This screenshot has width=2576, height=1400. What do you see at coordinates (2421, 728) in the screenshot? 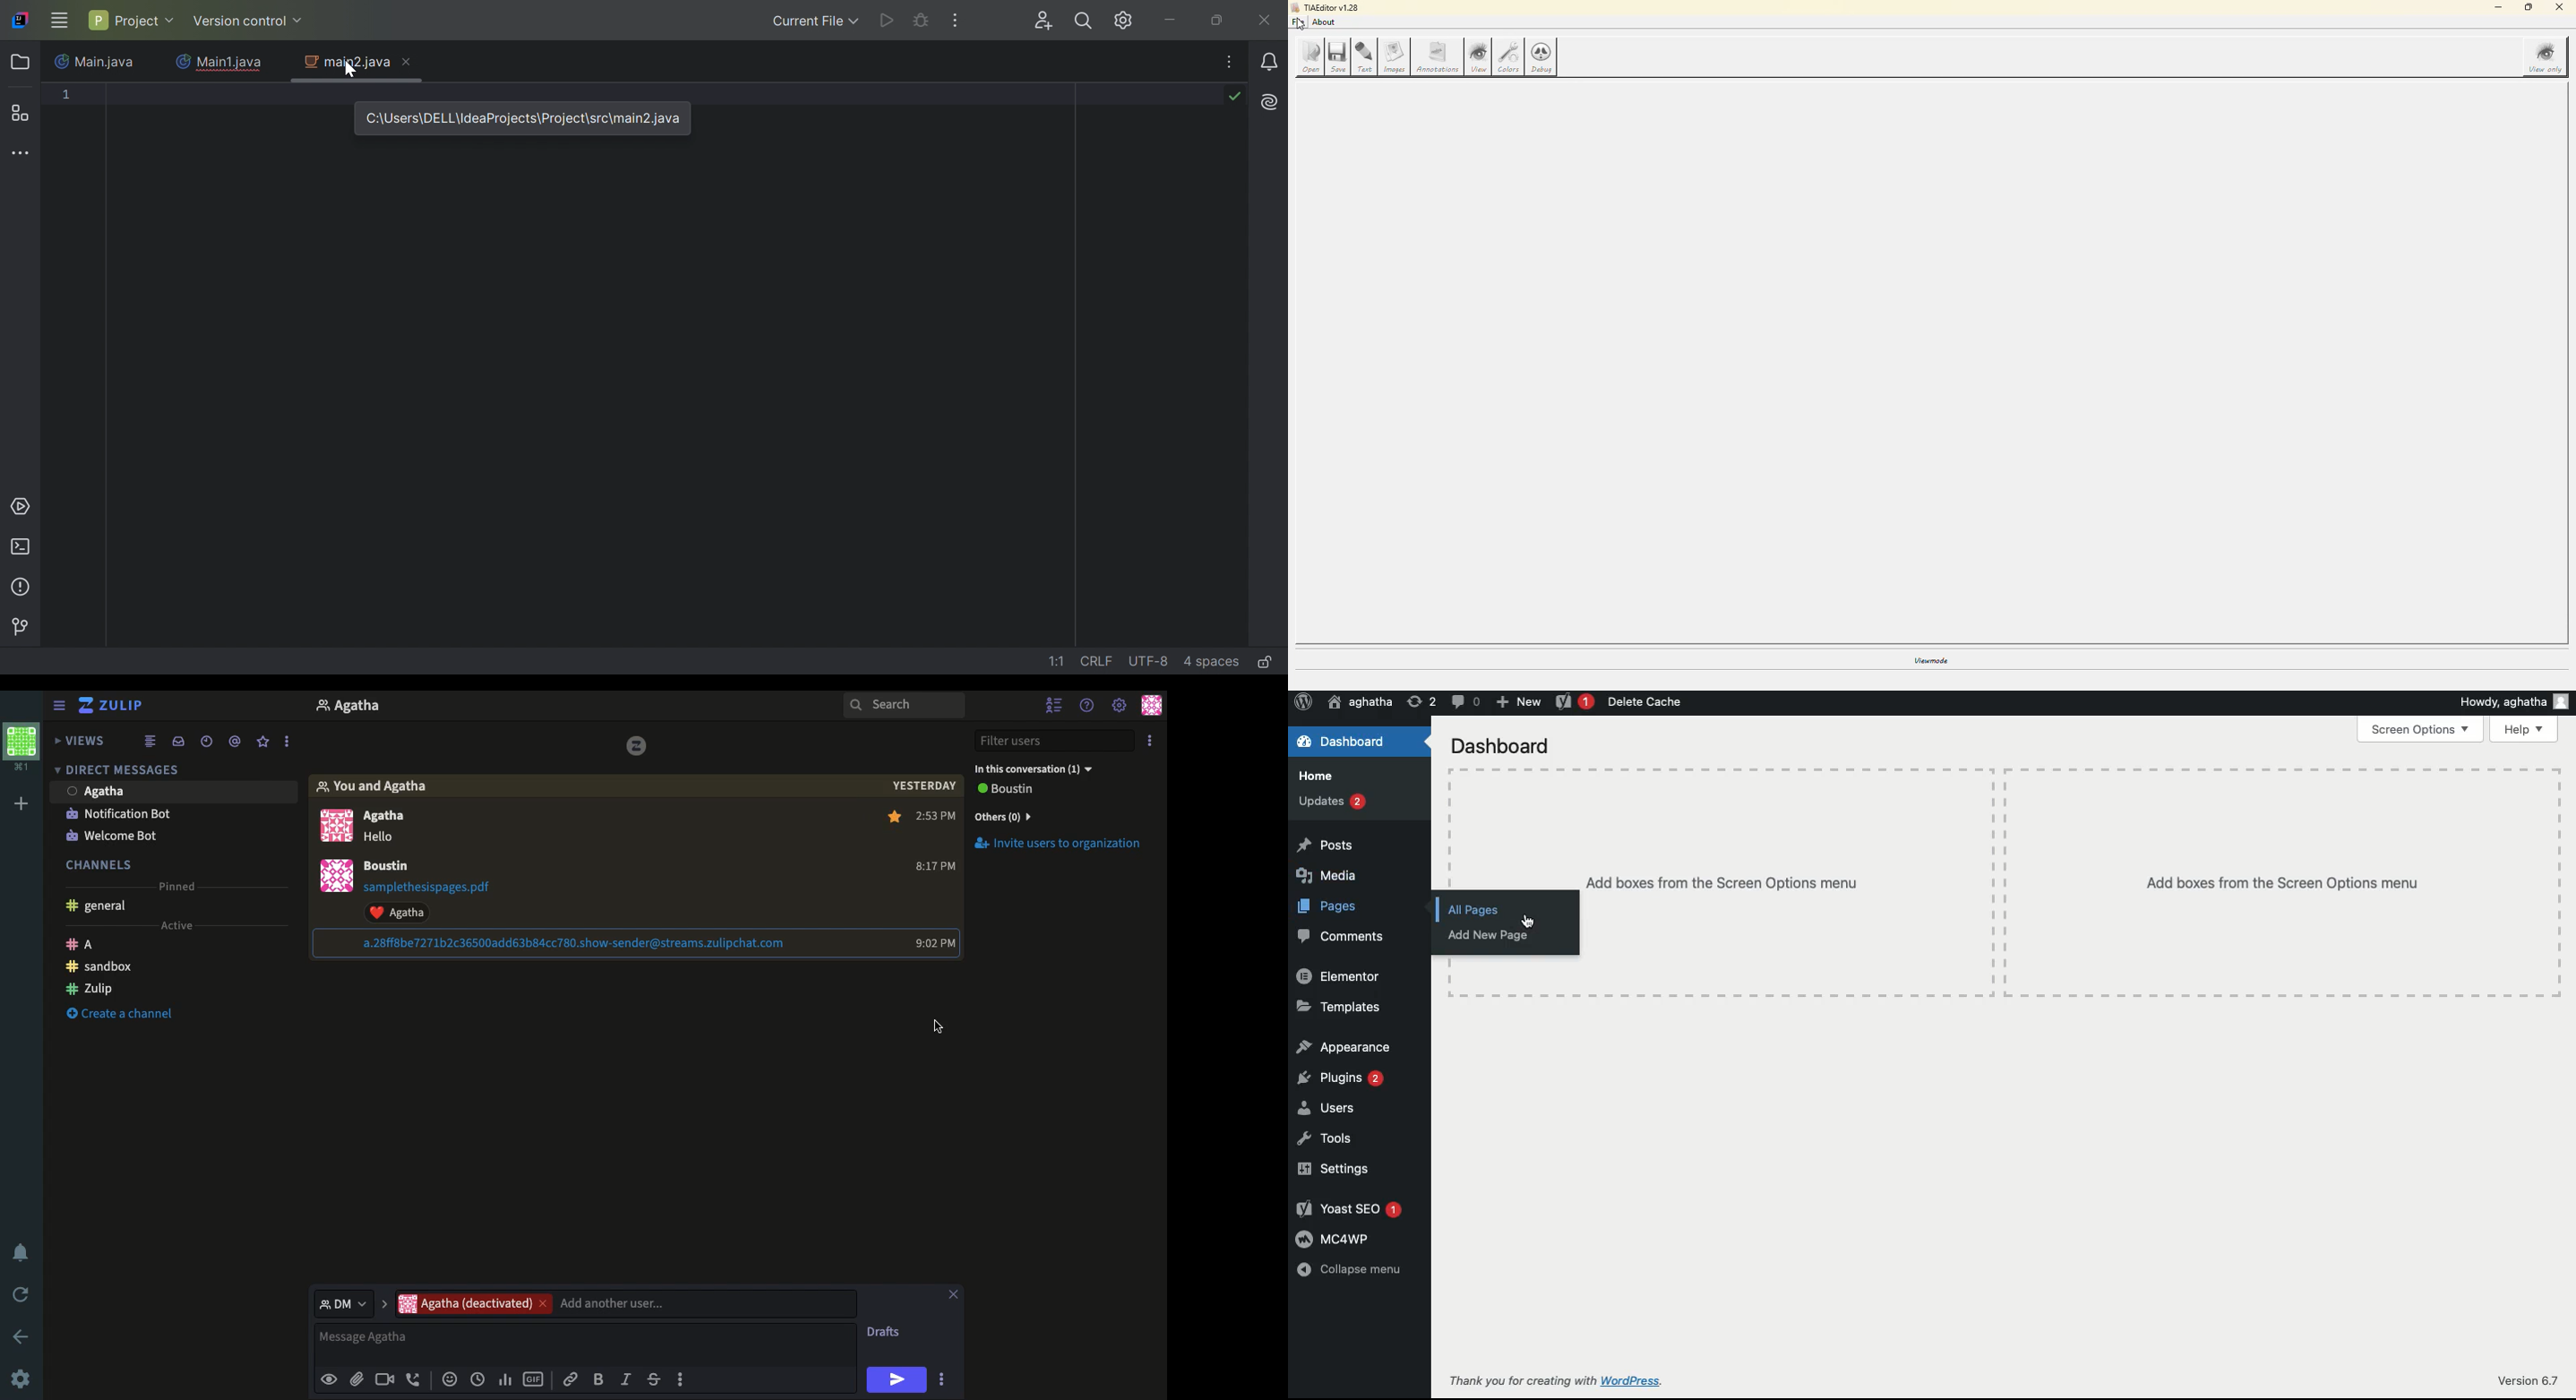
I see `Screen options` at bounding box center [2421, 728].